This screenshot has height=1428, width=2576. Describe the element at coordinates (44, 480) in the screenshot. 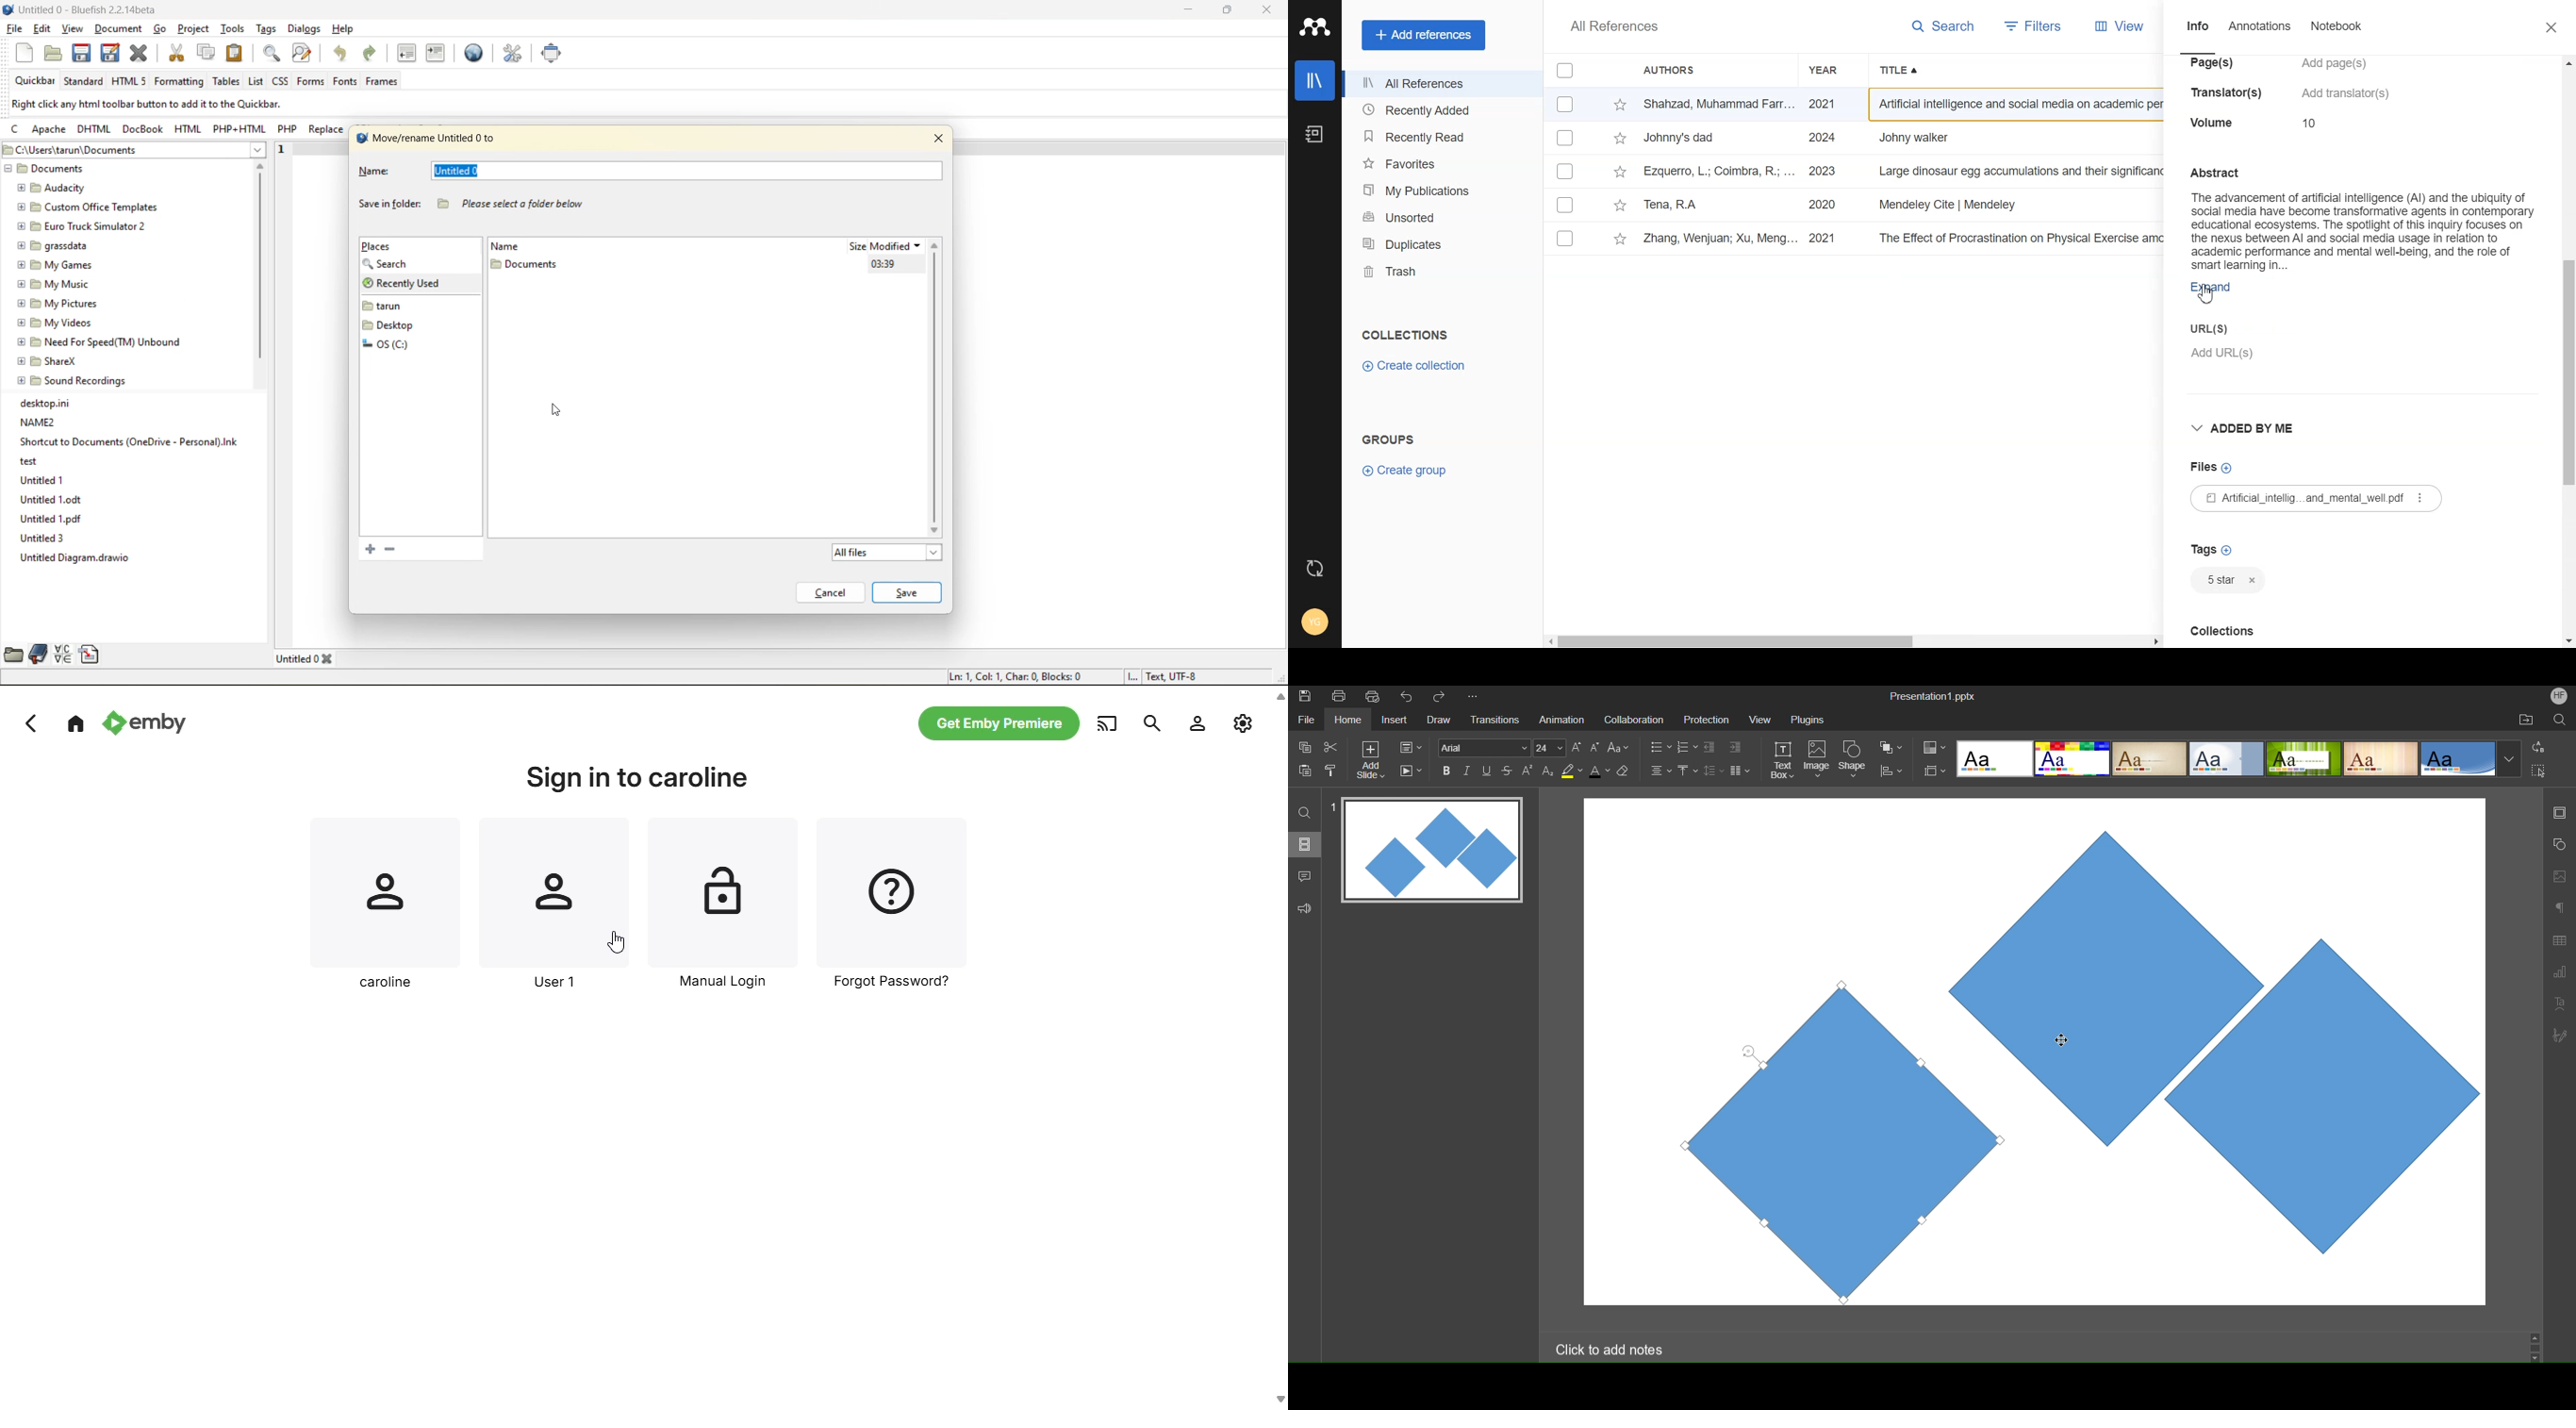

I see `Untitled 1` at that location.